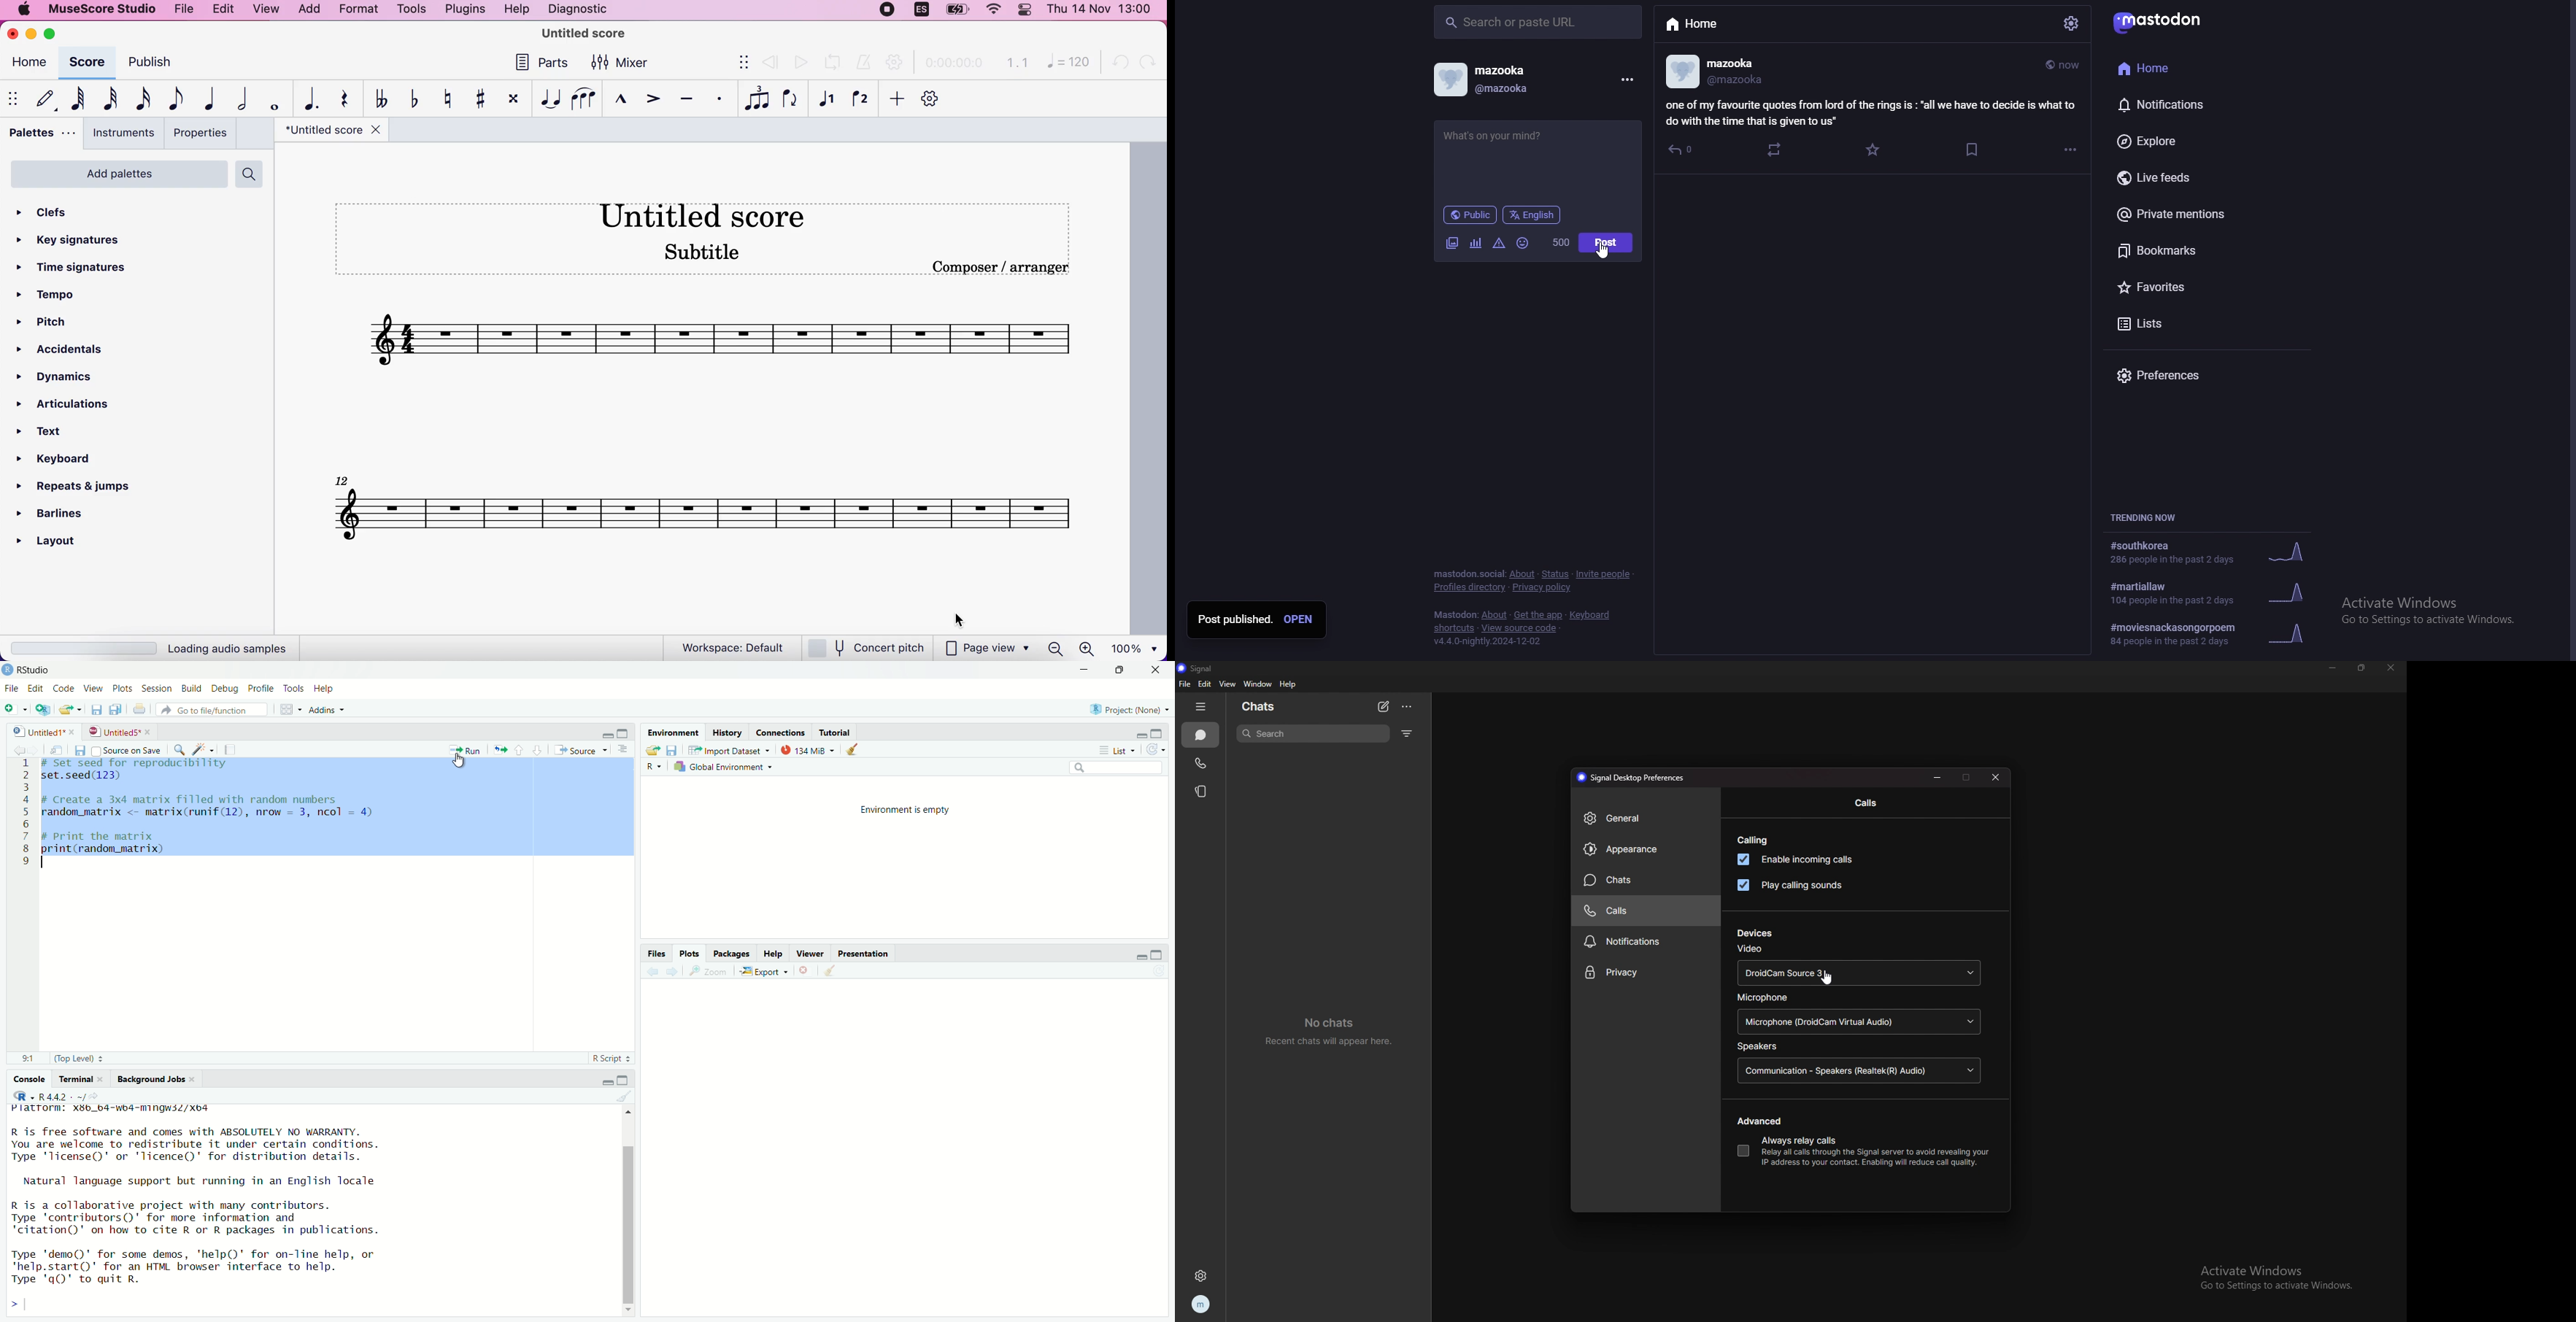  I want to click on favourites, so click(2192, 287).